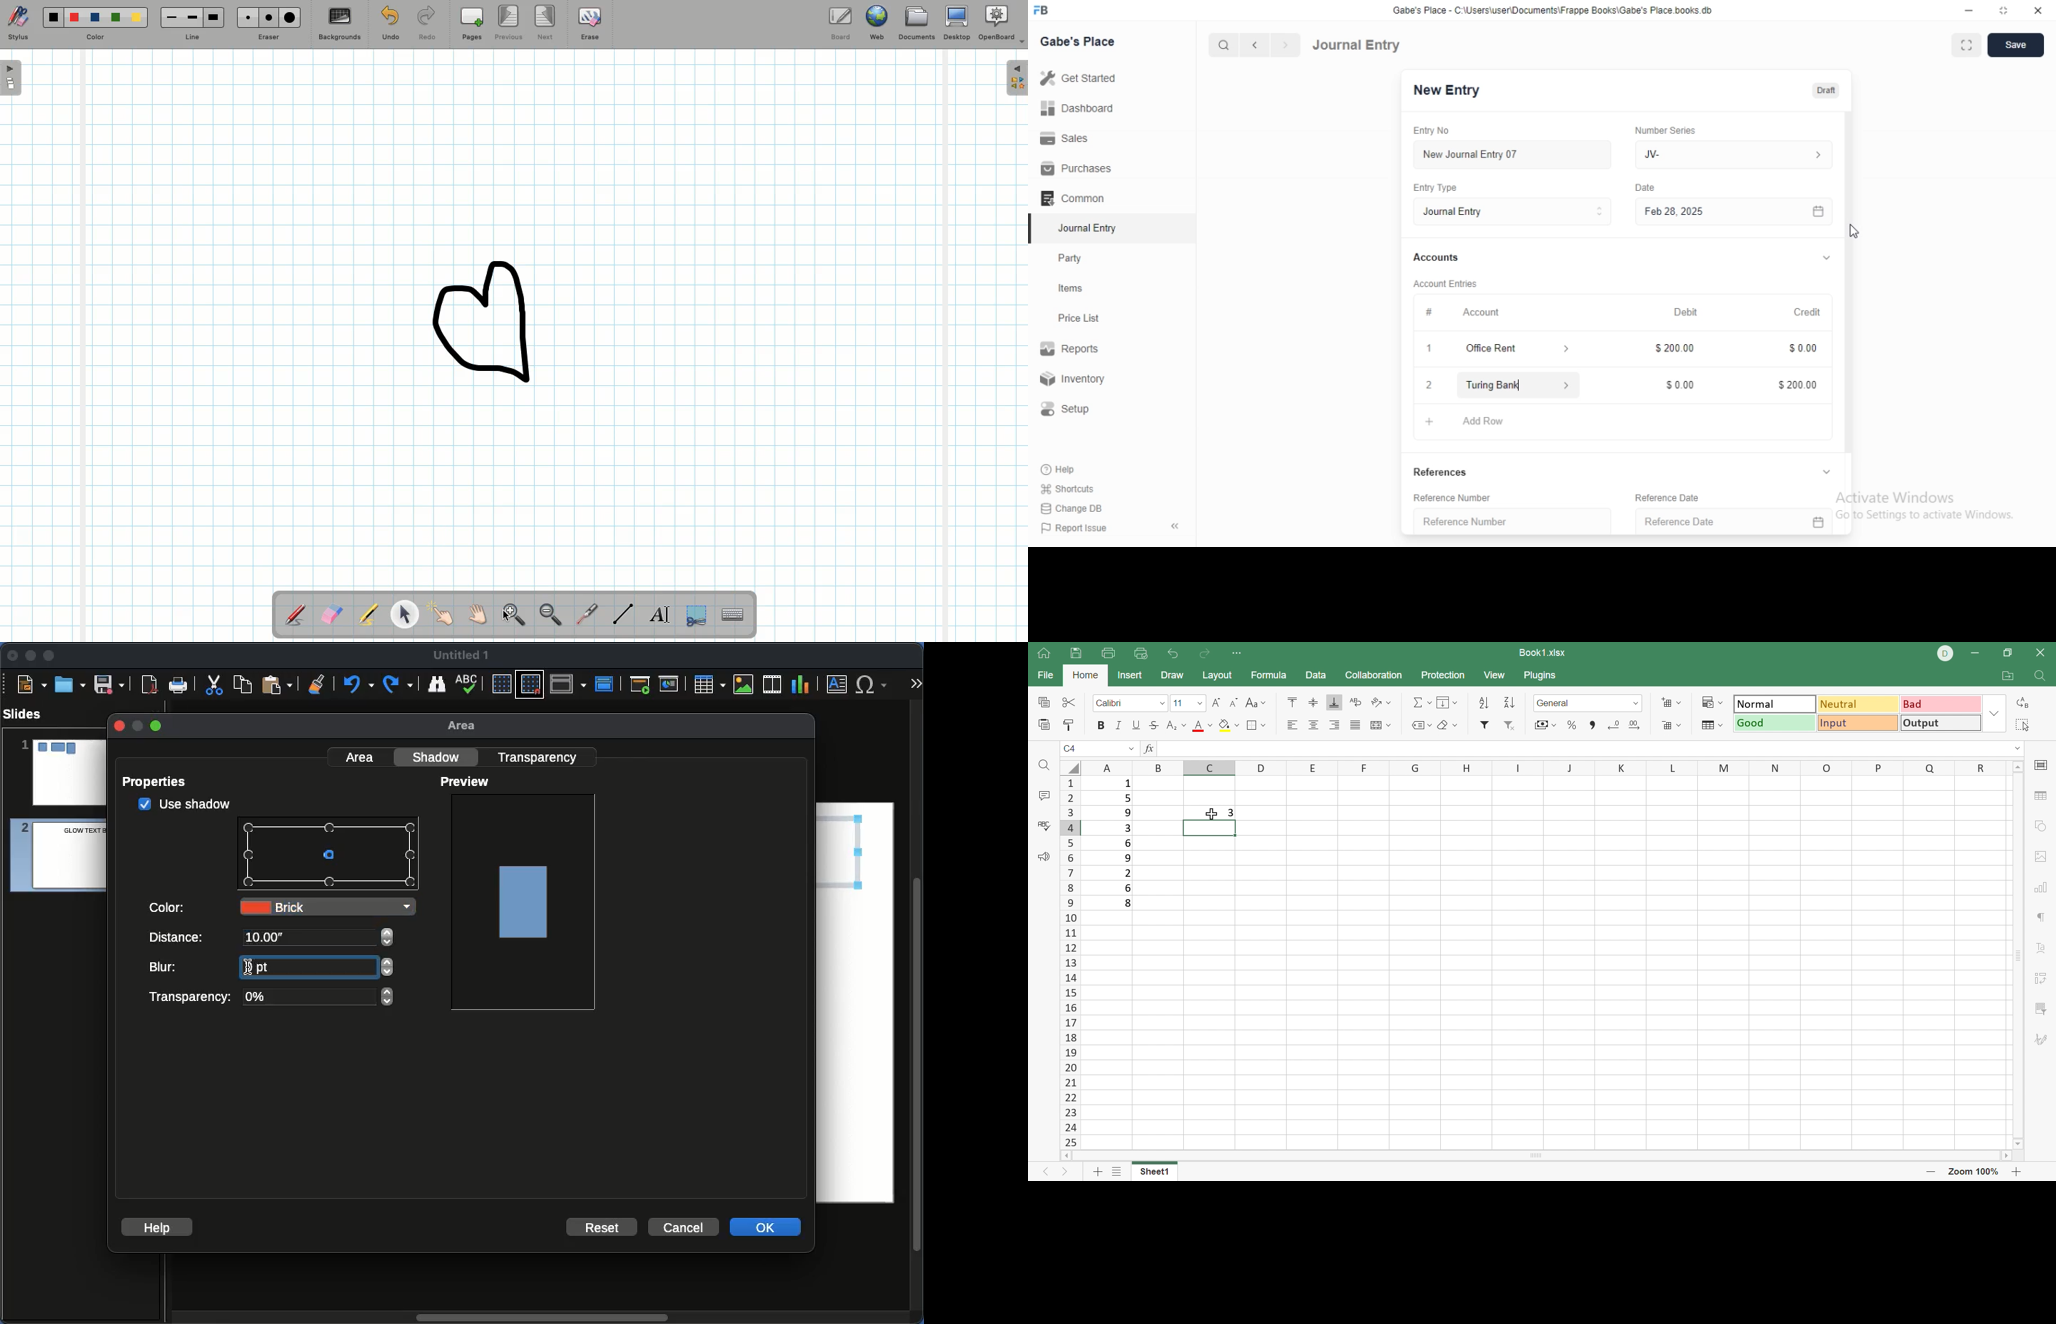 Image resolution: width=2072 pixels, height=1344 pixels. What do you see at coordinates (467, 727) in the screenshot?
I see `Area` at bounding box center [467, 727].